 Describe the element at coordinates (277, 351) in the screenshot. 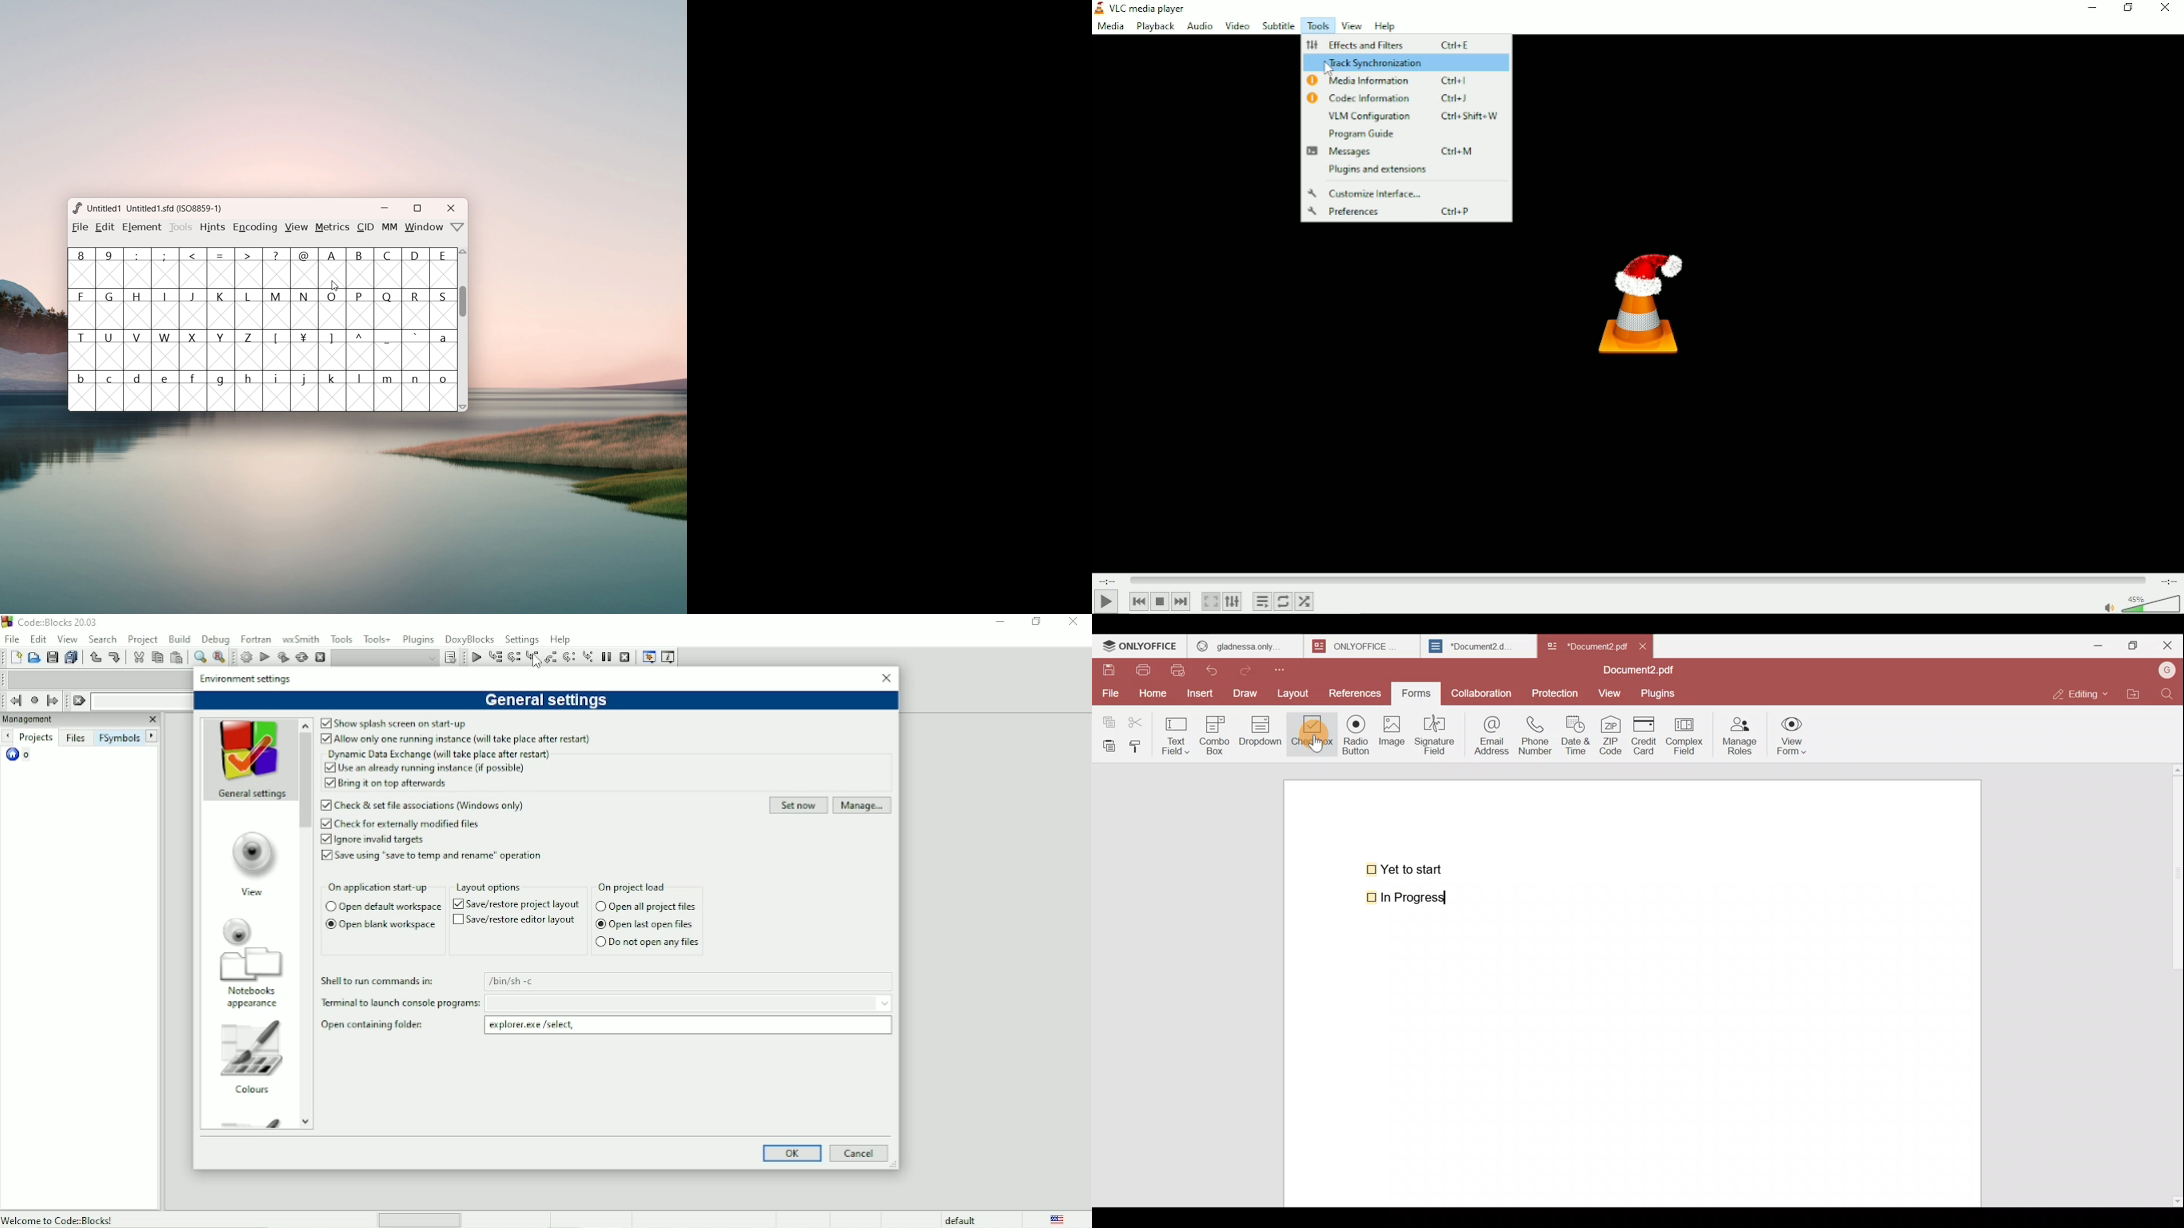

I see `[` at that location.